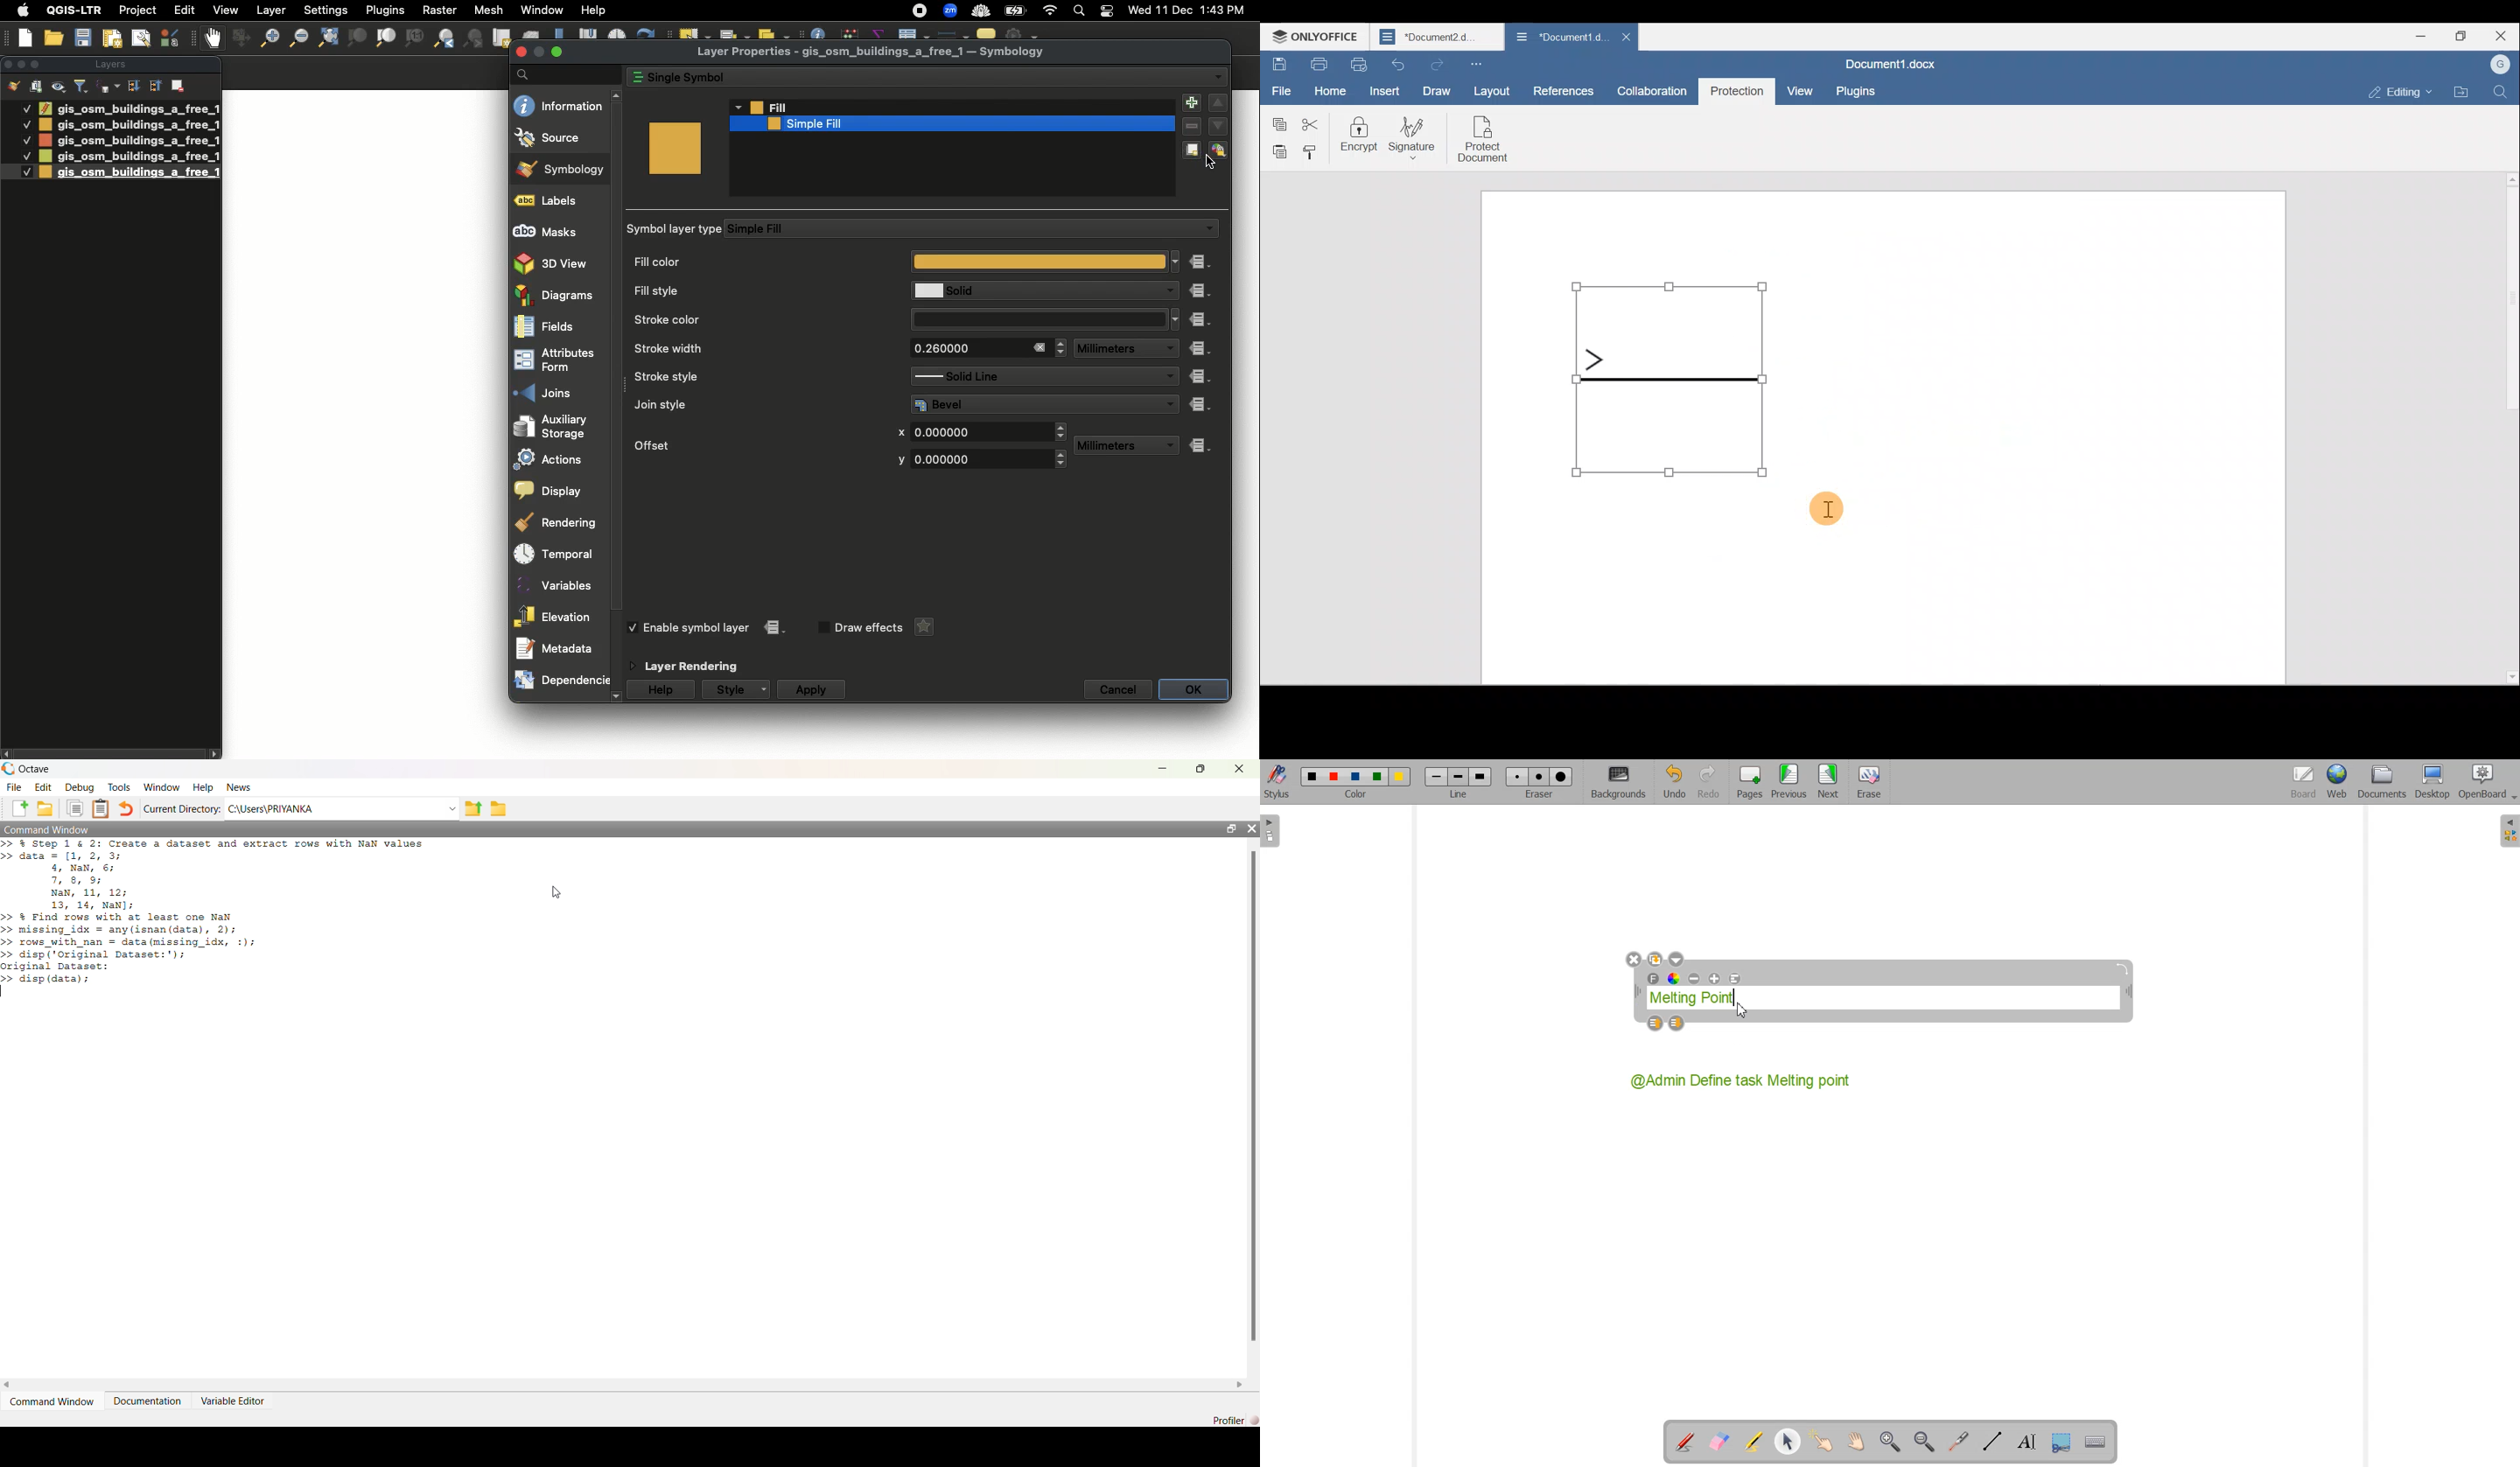 The image size is (2520, 1484). Describe the element at coordinates (1274, 147) in the screenshot. I see `Paste` at that location.